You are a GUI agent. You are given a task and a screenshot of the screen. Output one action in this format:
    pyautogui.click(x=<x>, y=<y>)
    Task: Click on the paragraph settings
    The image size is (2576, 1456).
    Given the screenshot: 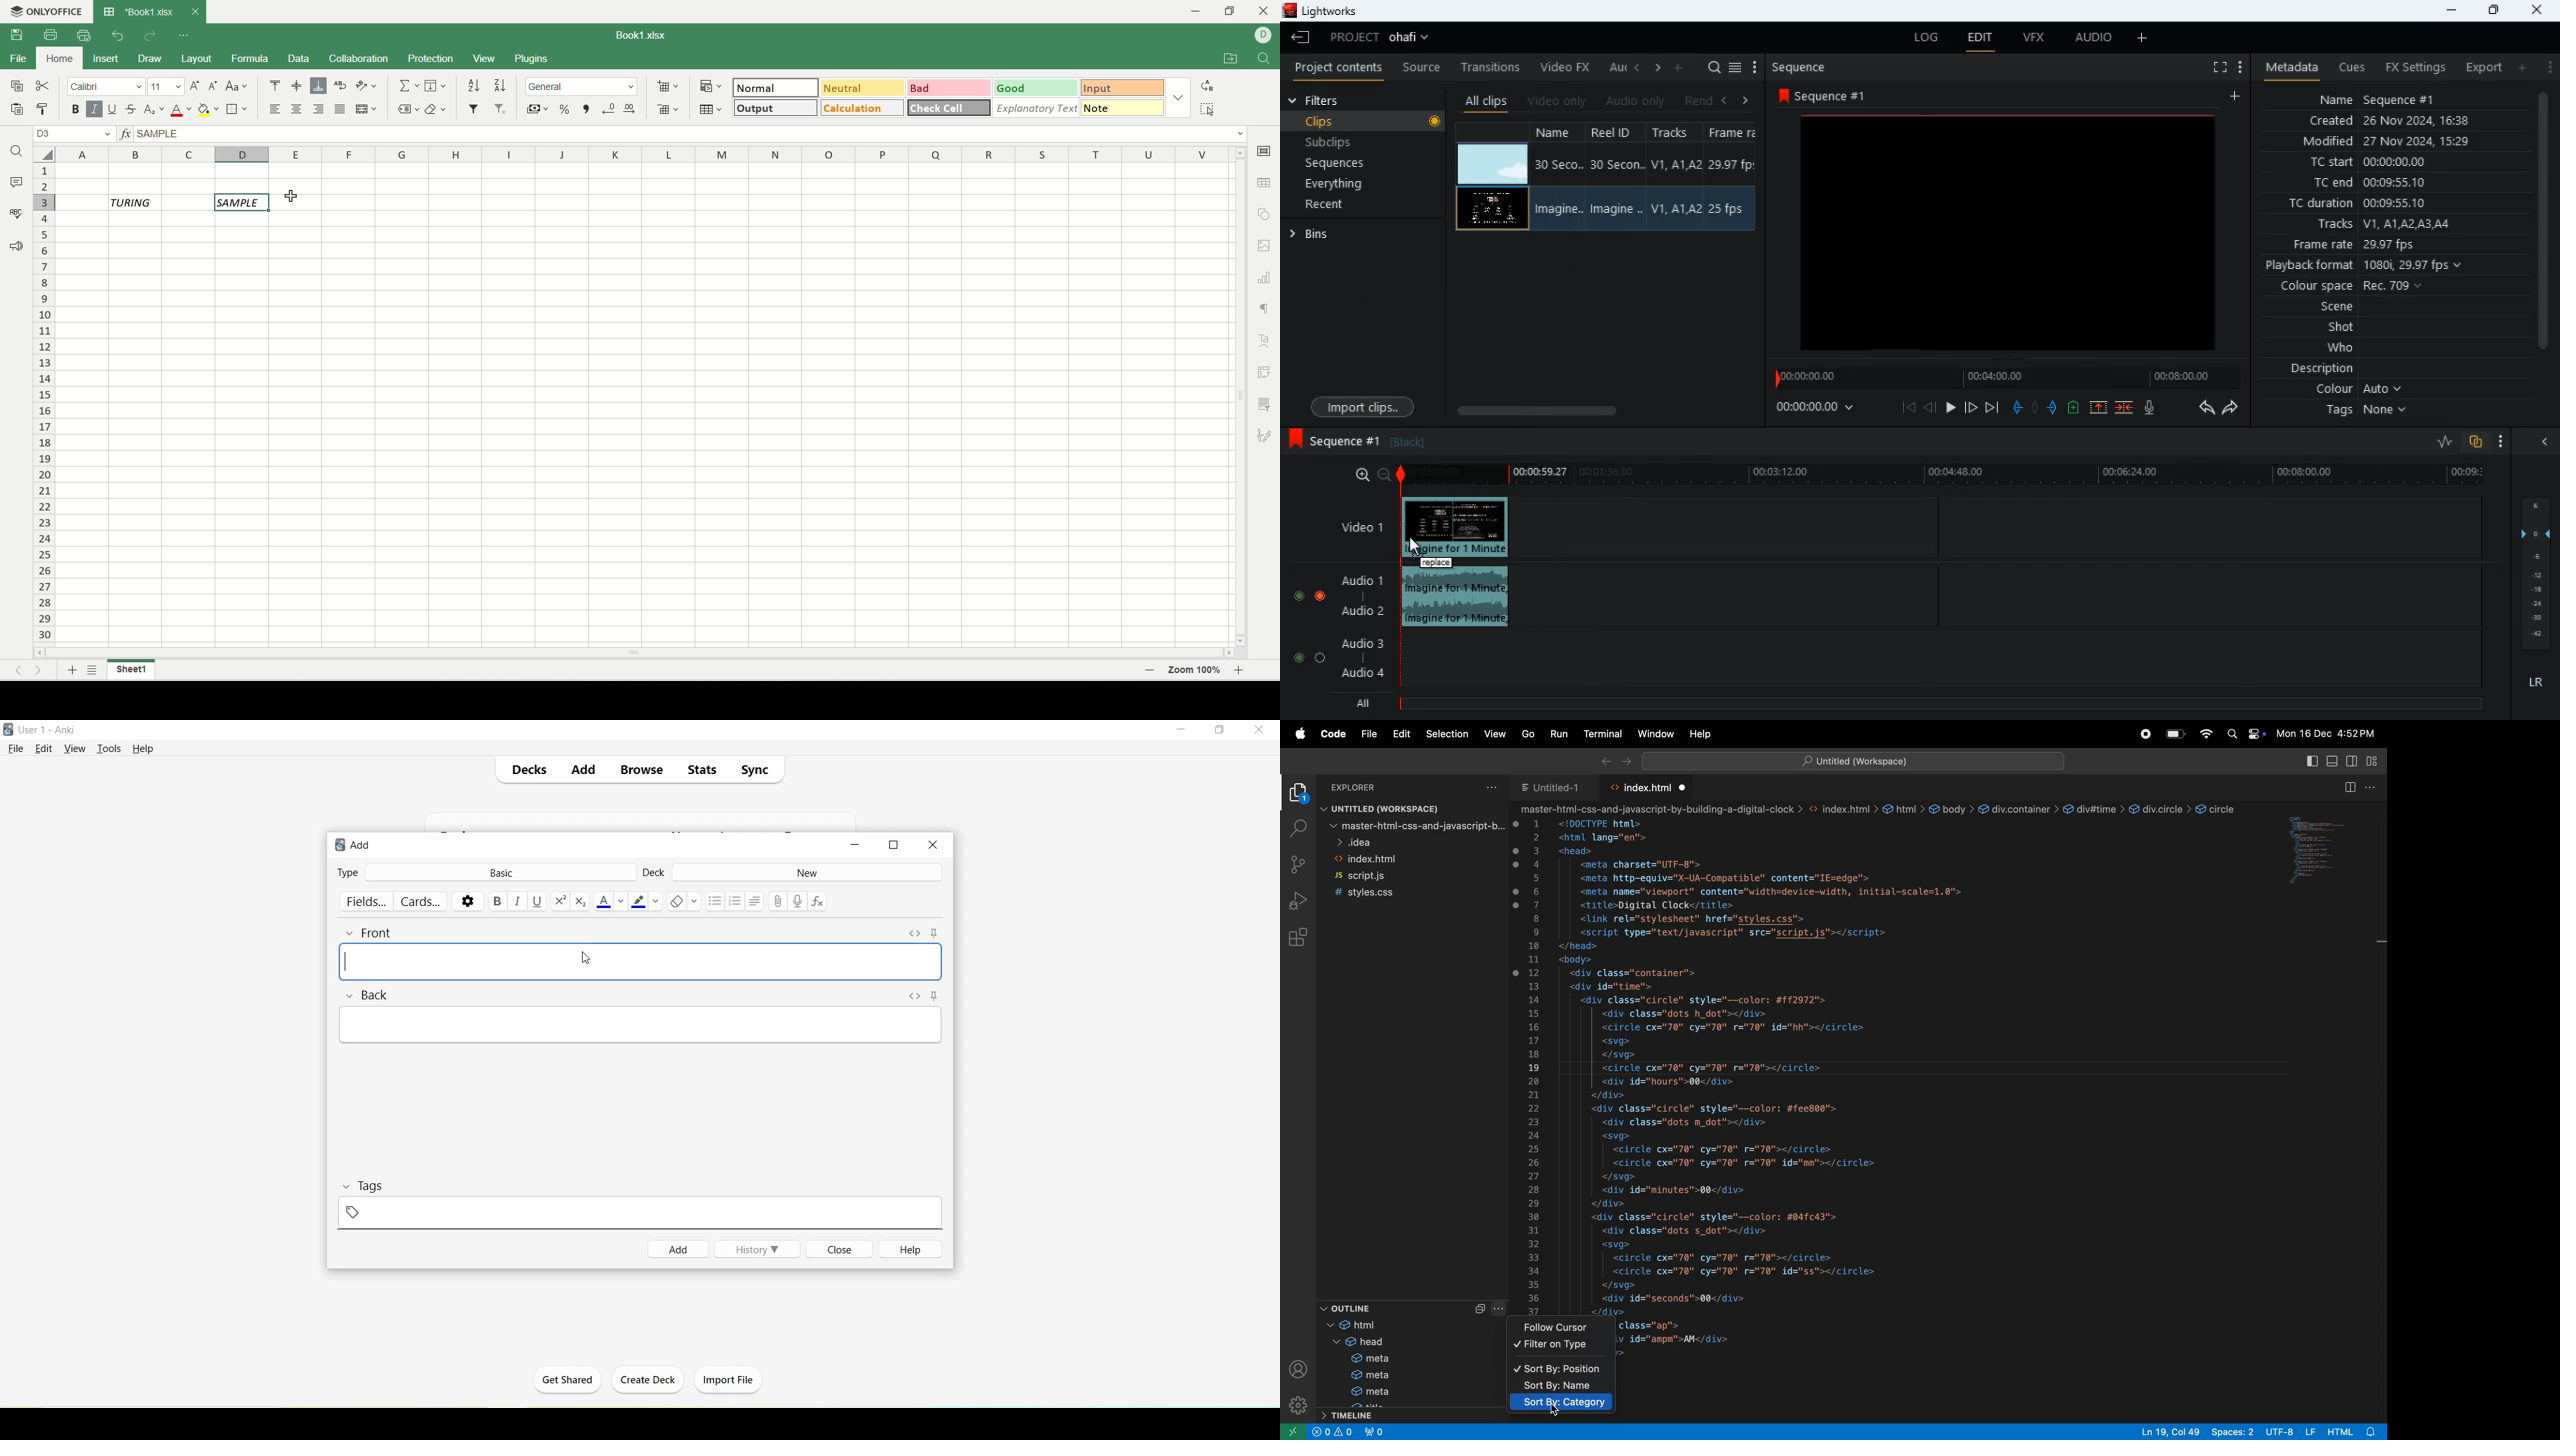 What is the action you would take?
    pyautogui.click(x=1265, y=309)
    